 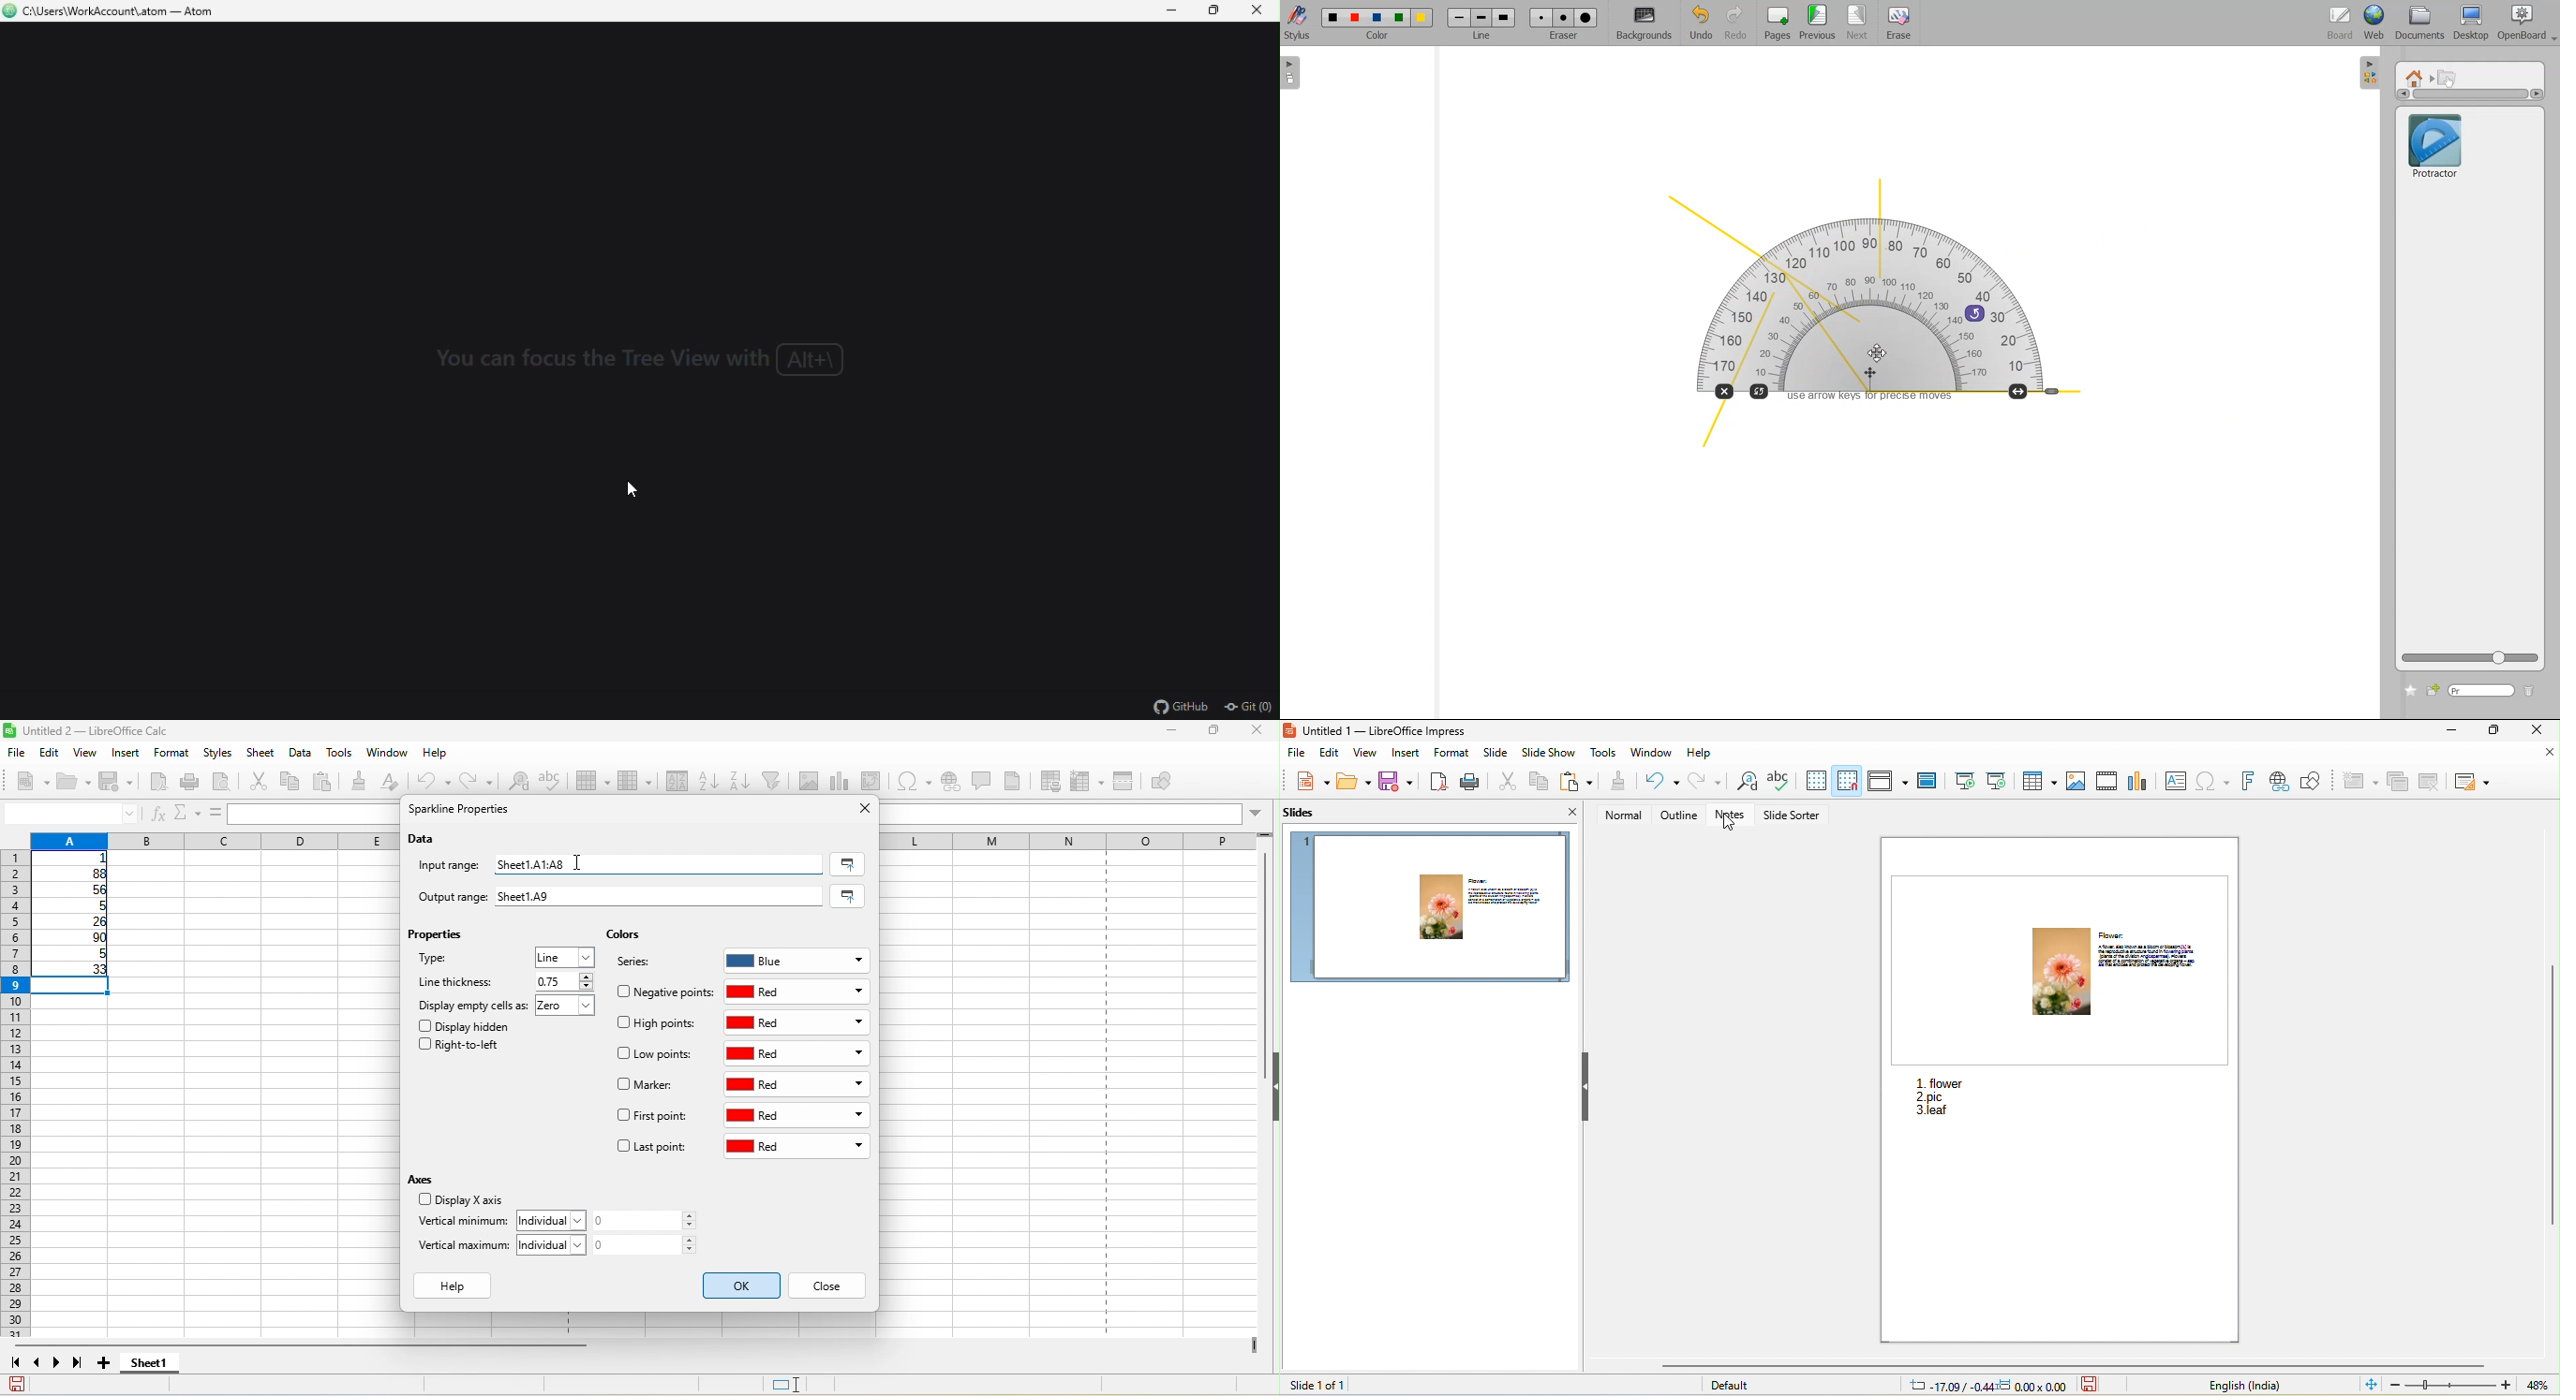 What do you see at coordinates (1778, 781) in the screenshot?
I see `spelling` at bounding box center [1778, 781].